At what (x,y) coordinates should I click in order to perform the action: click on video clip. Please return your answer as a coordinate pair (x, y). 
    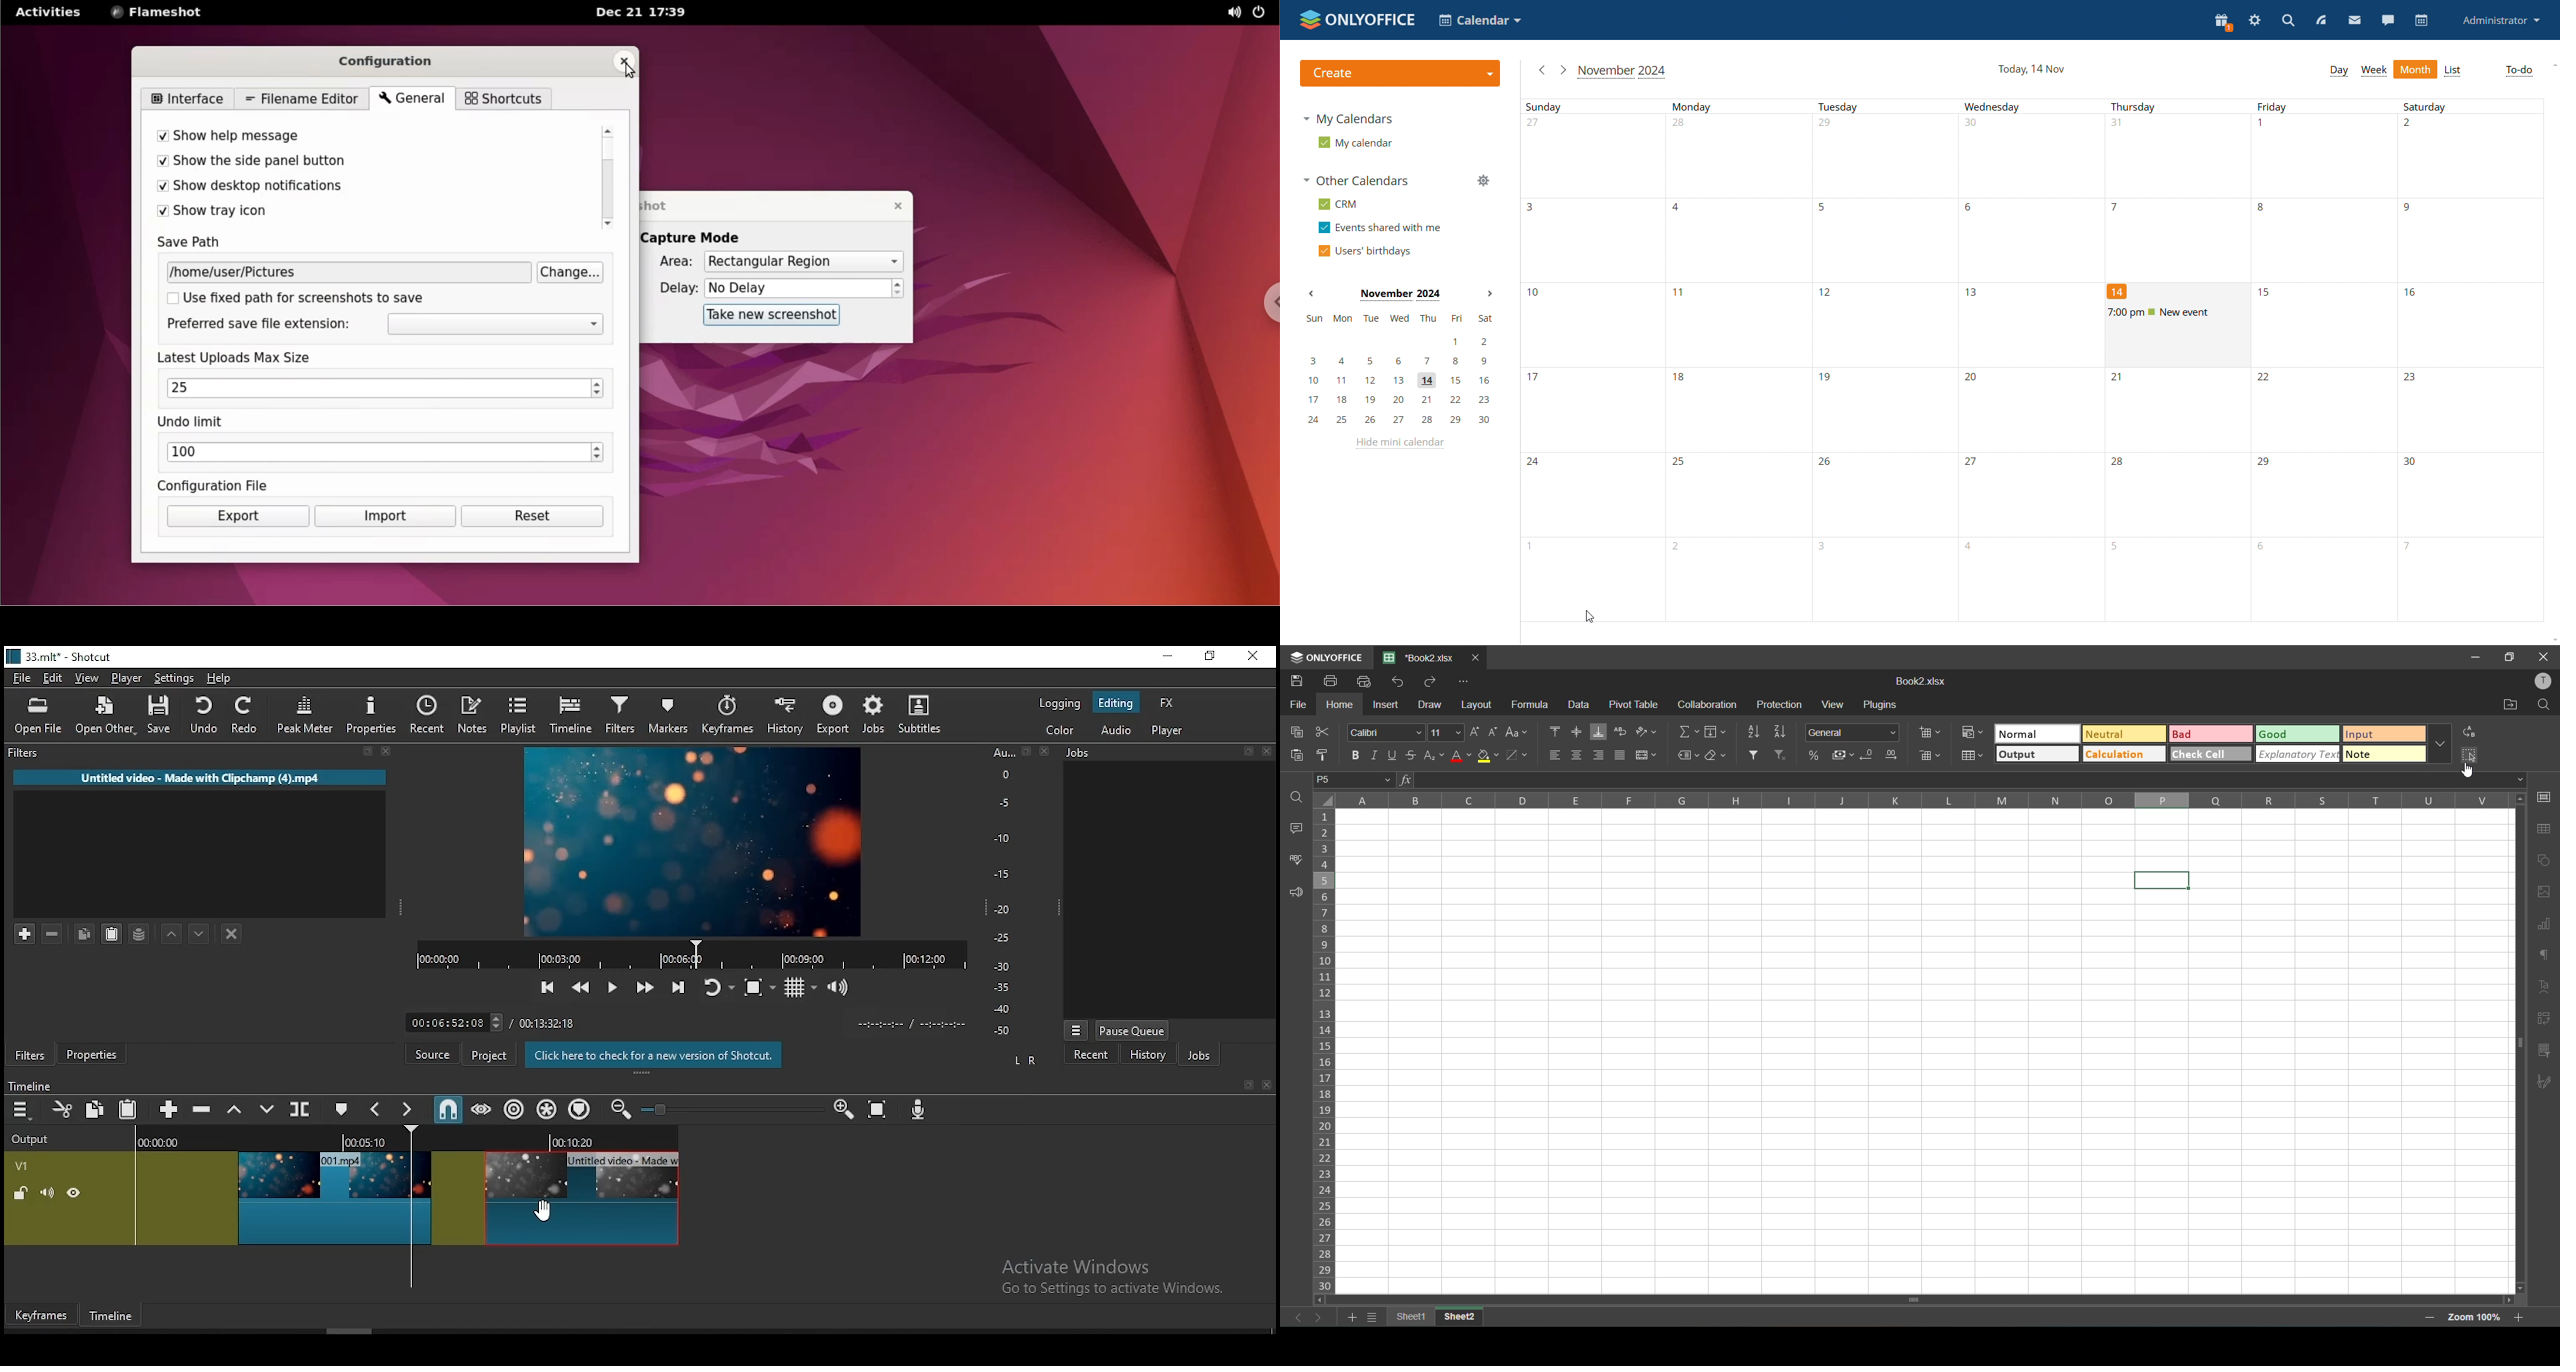
    Looking at the image, I should click on (336, 1198).